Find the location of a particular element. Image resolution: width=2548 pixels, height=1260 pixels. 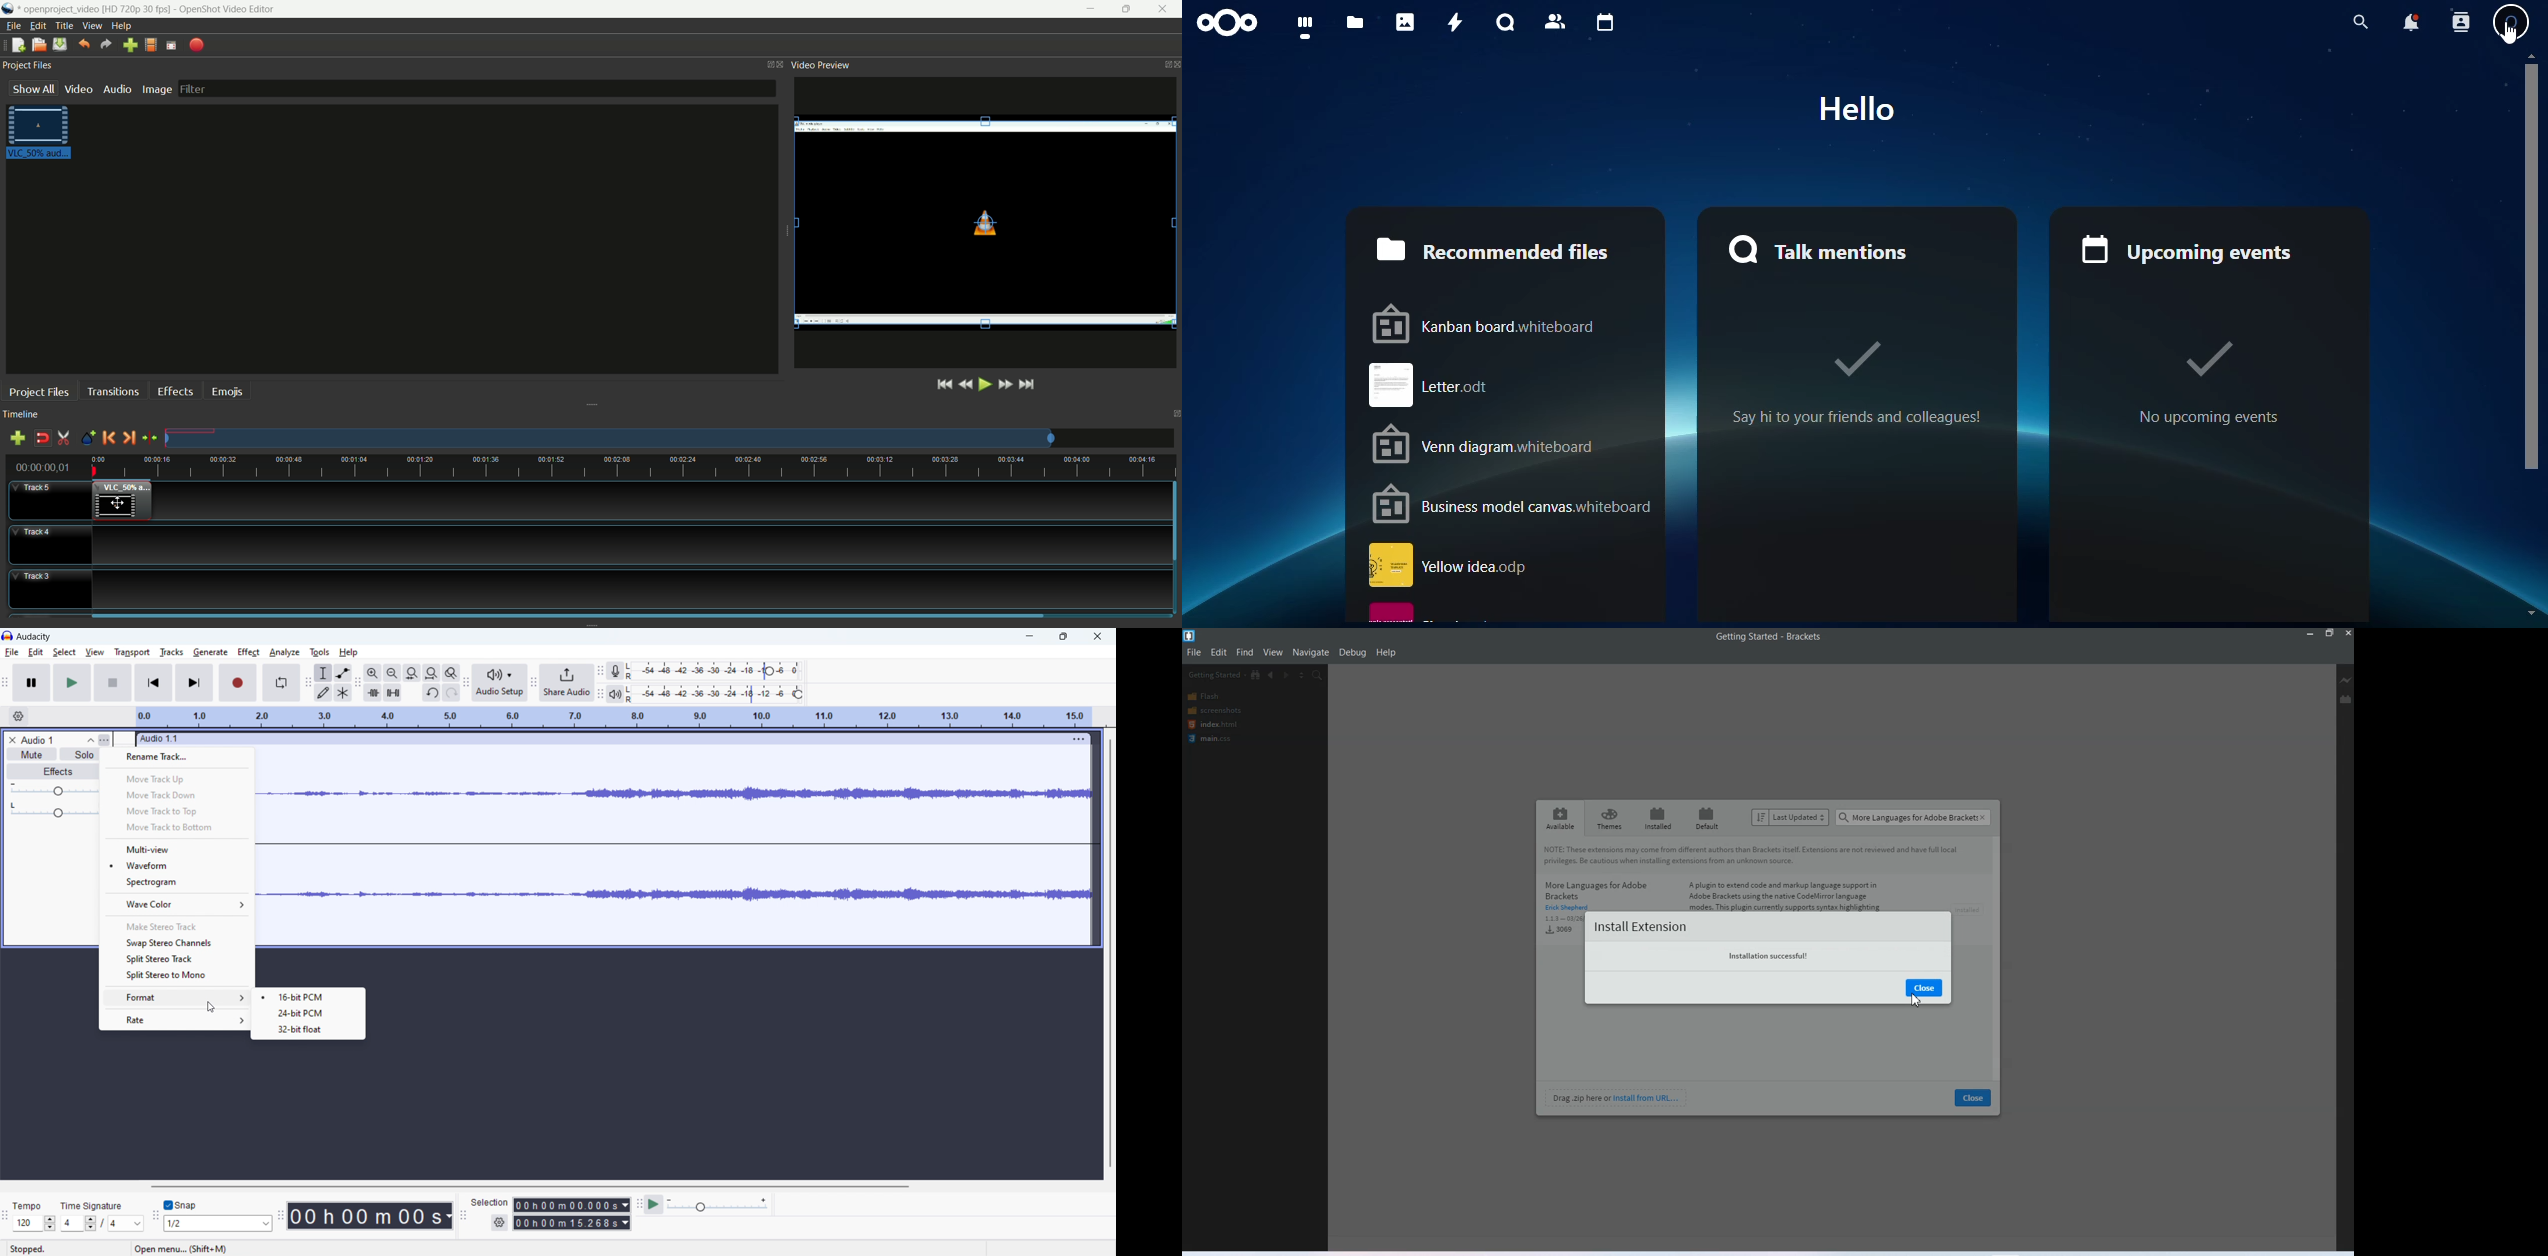

effect is located at coordinates (249, 652).